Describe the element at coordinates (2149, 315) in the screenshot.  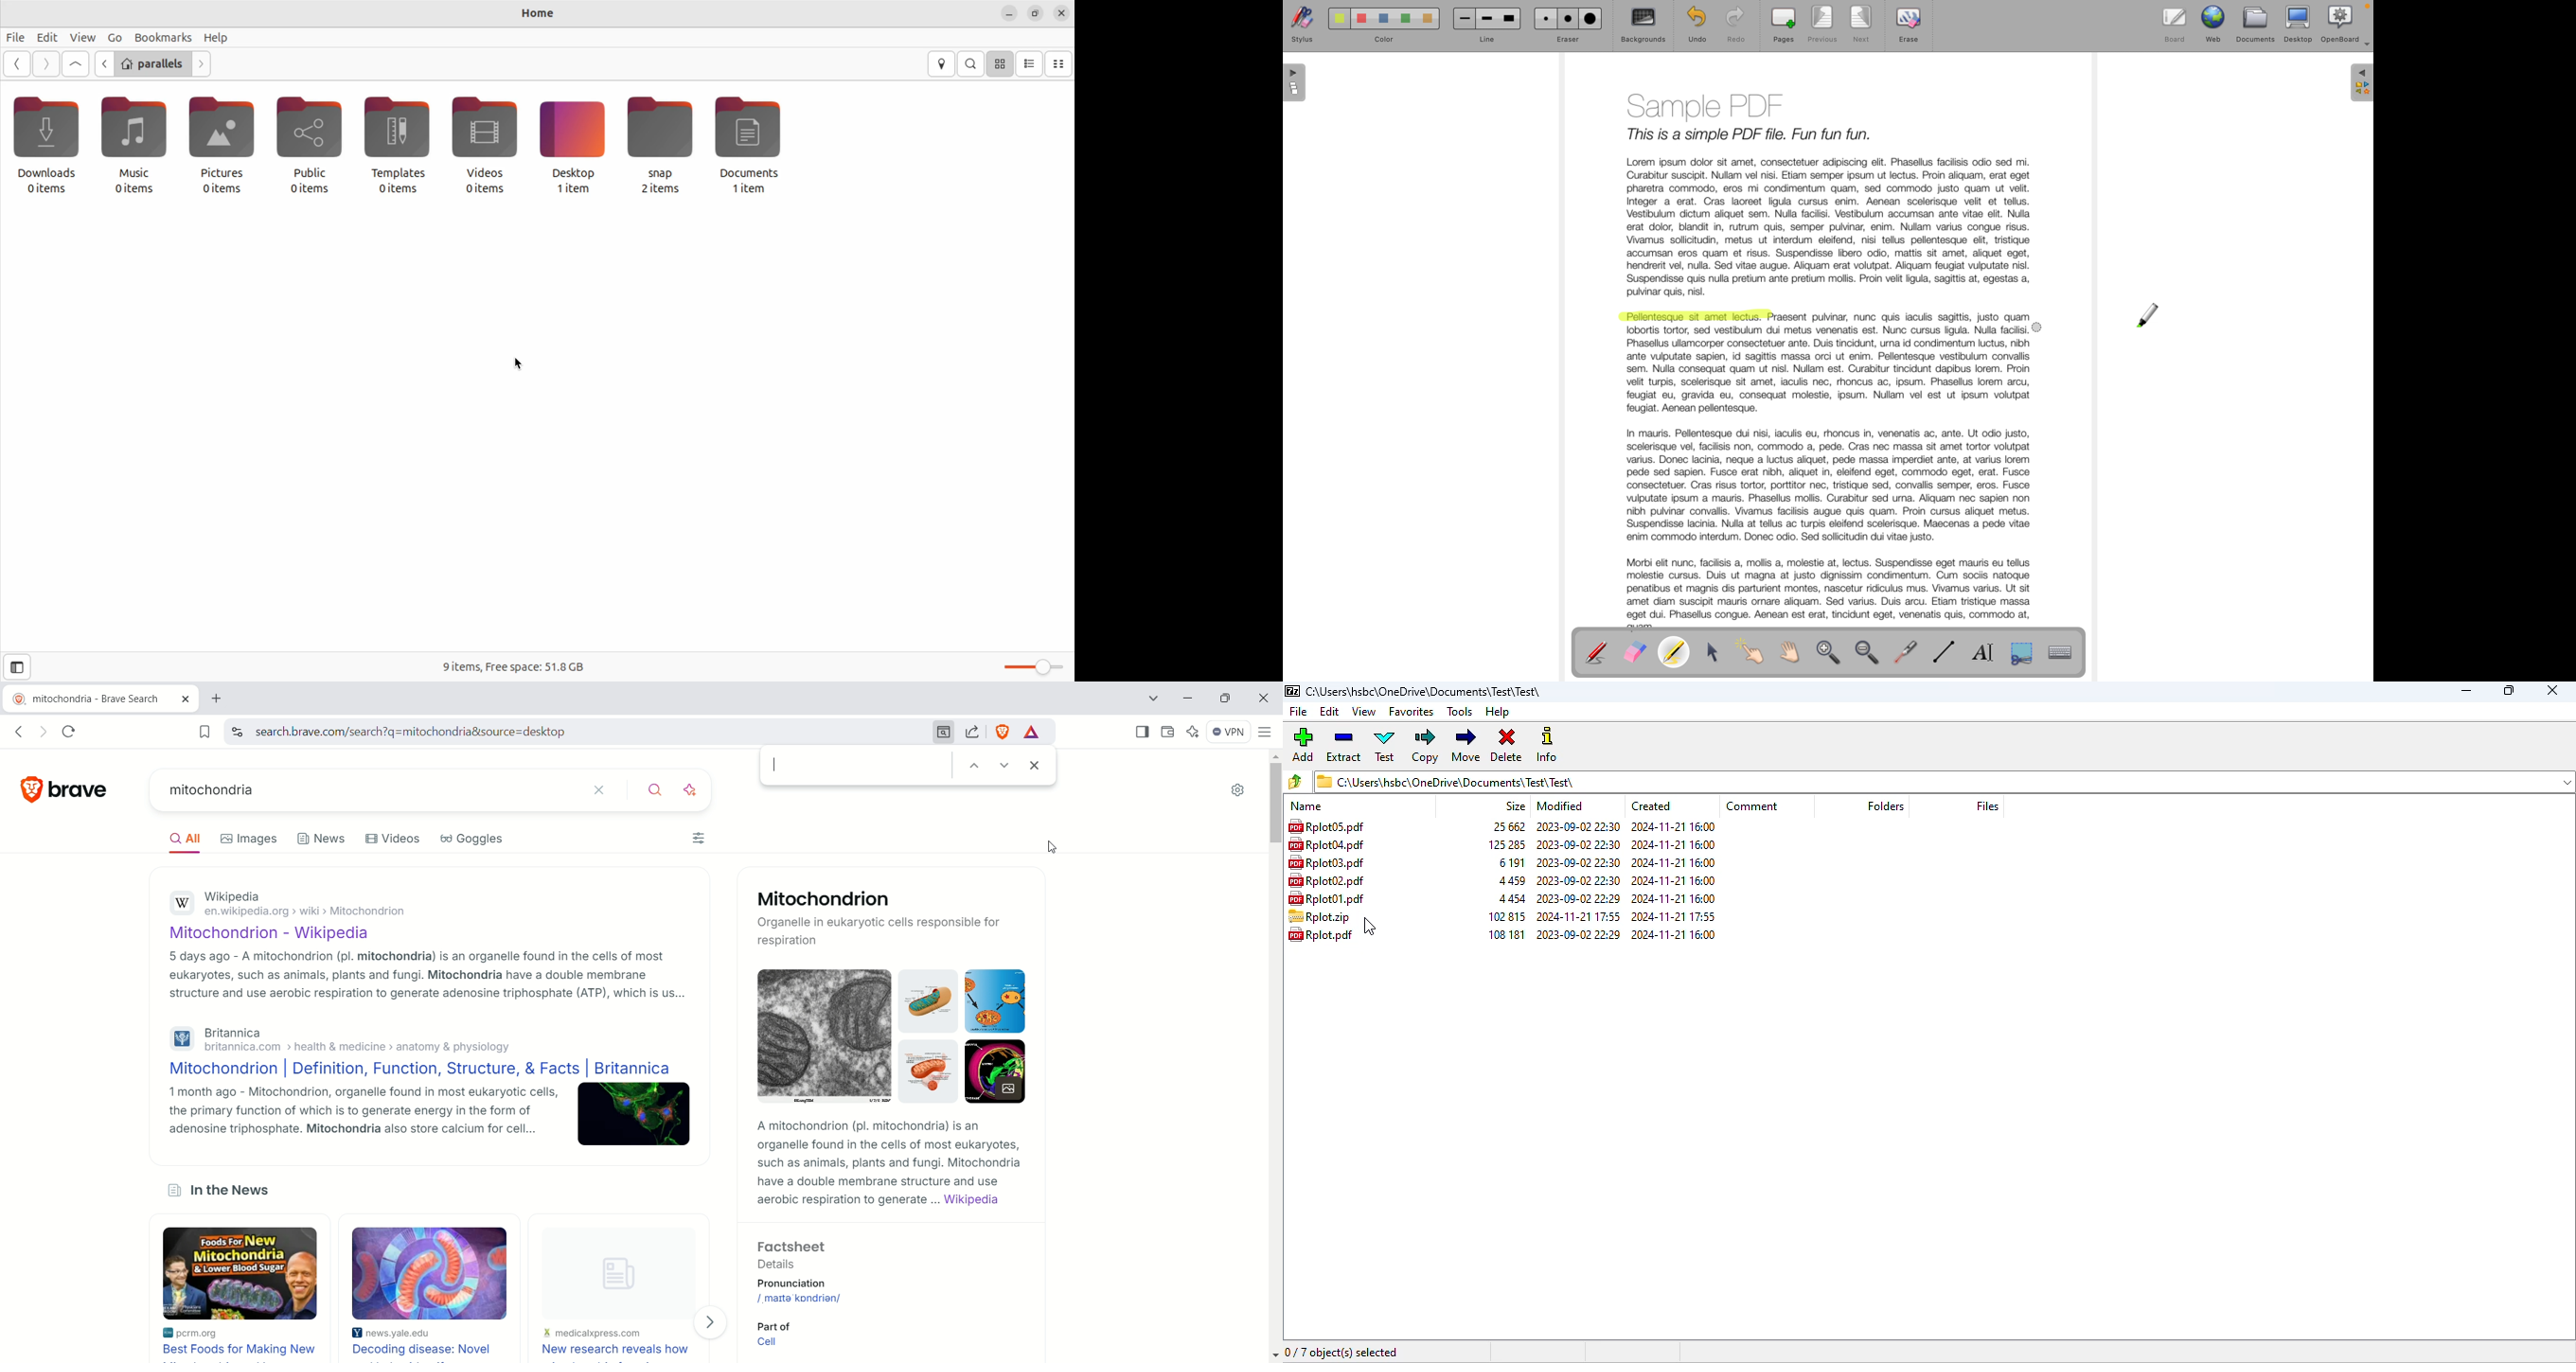
I see `cursor` at that location.